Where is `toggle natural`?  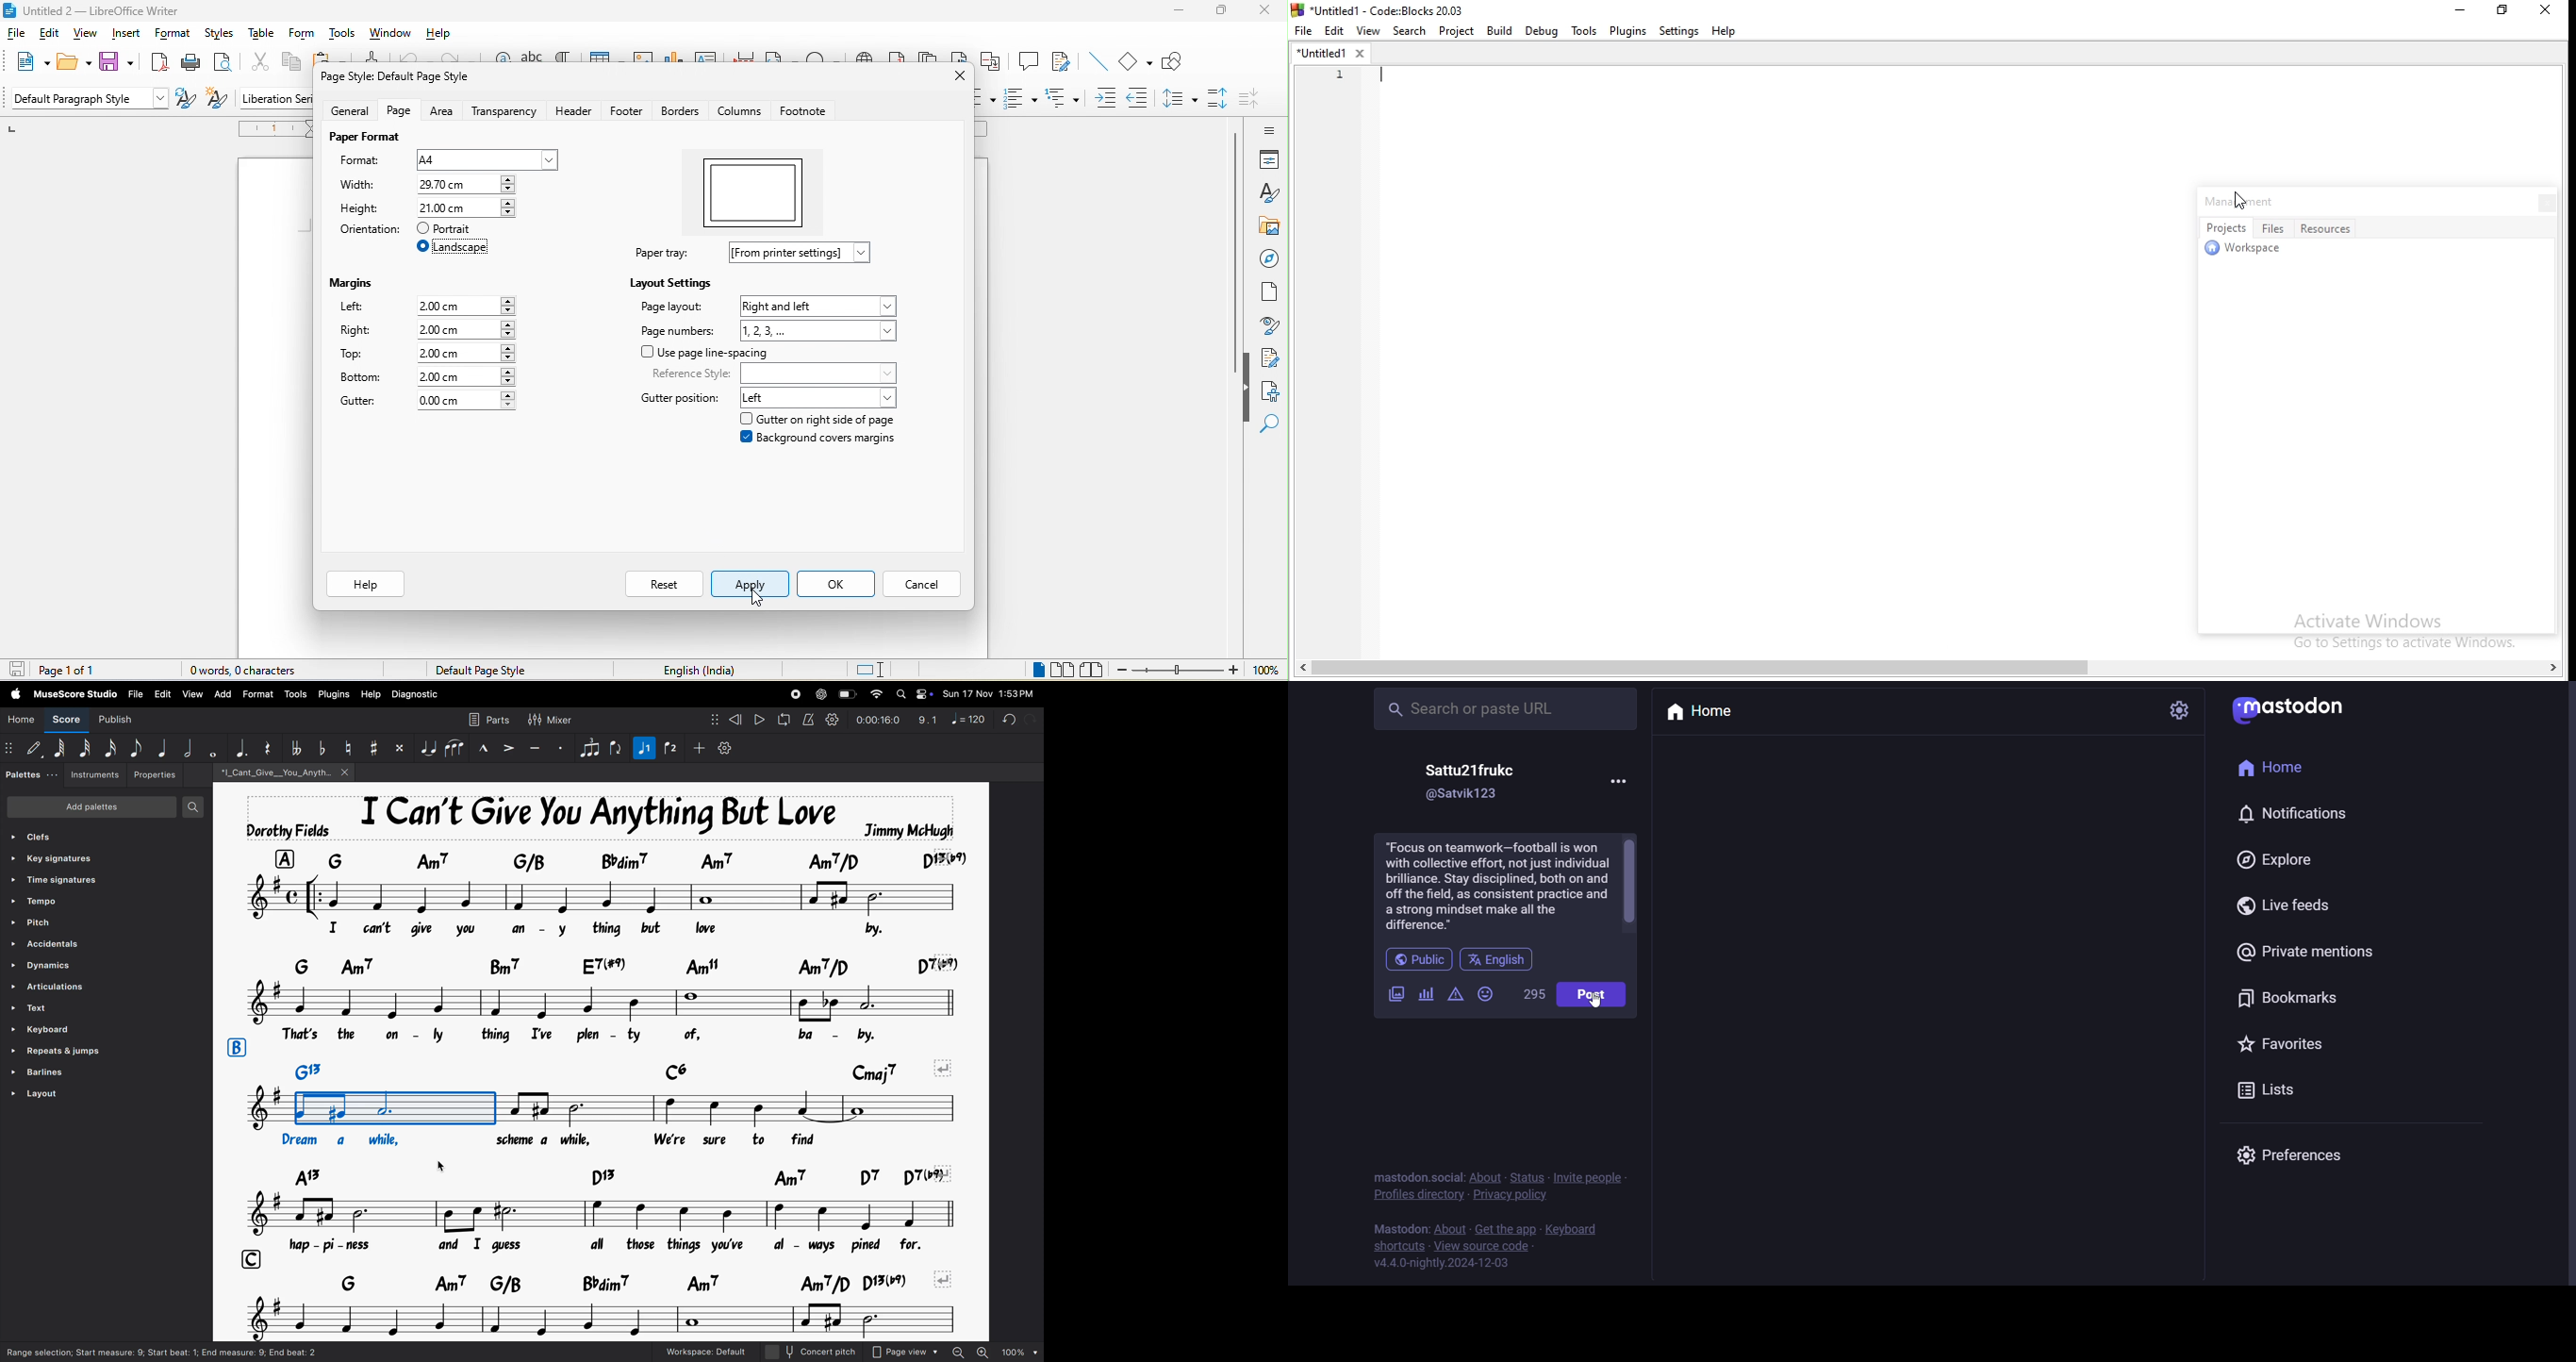 toggle natural is located at coordinates (347, 746).